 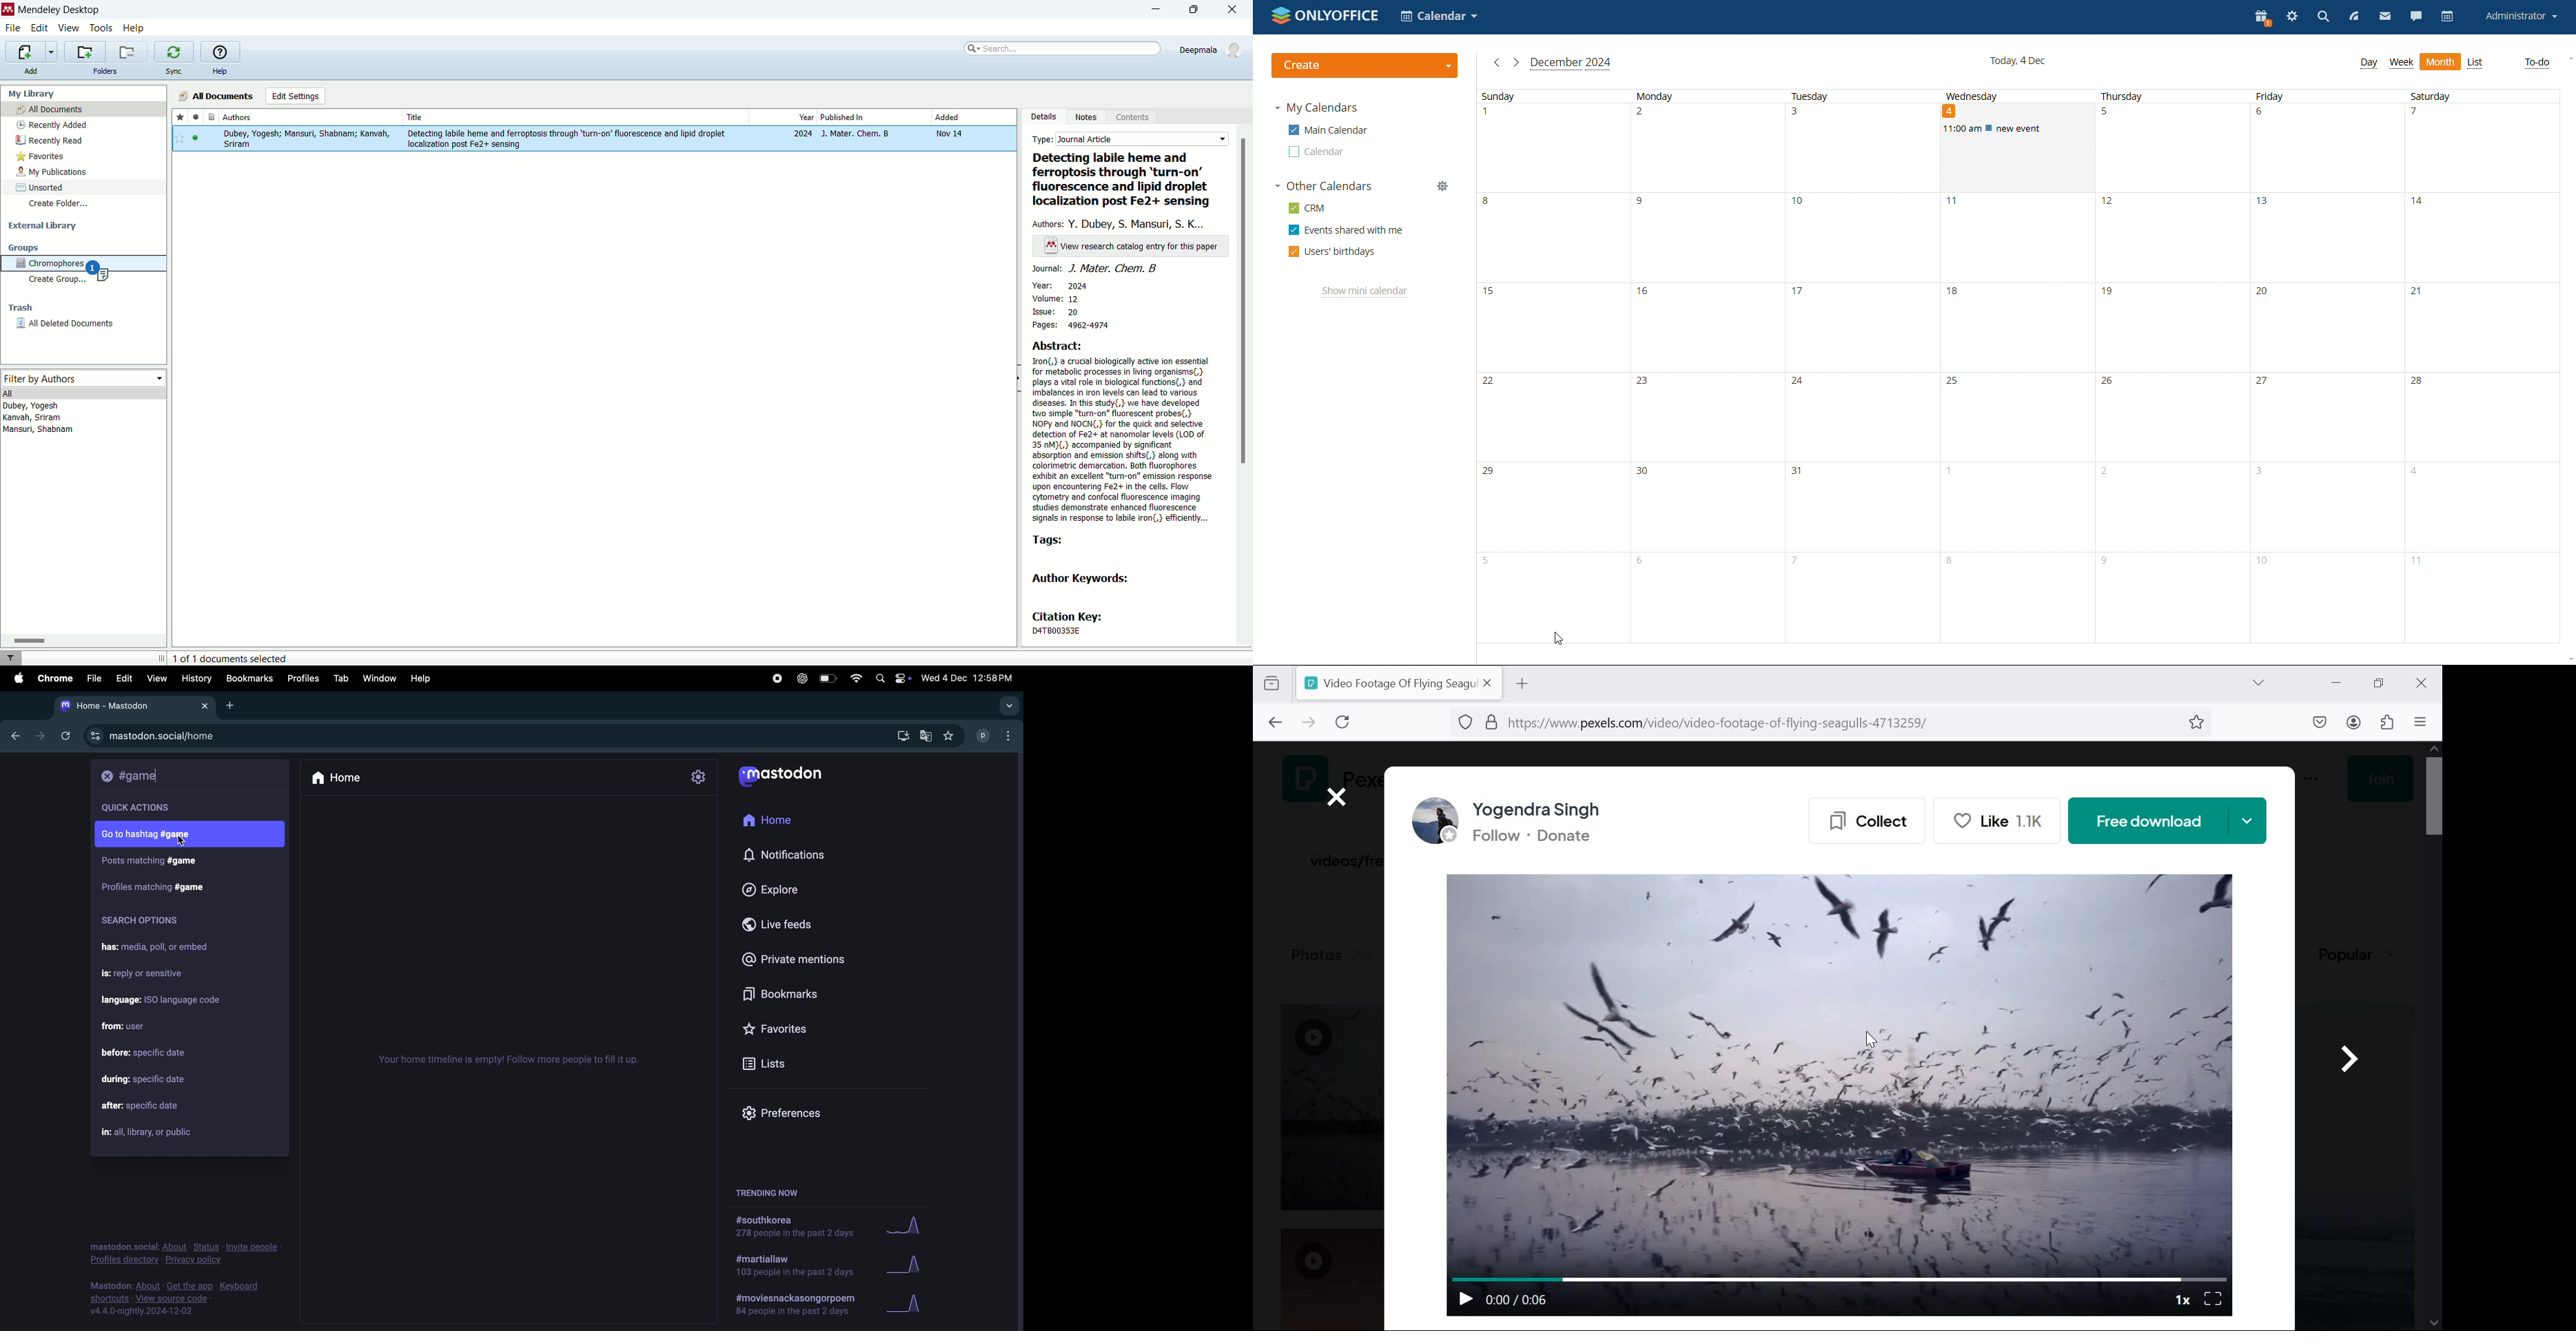 What do you see at coordinates (1545, 809) in the screenshot?
I see `Yogendra Singh` at bounding box center [1545, 809].